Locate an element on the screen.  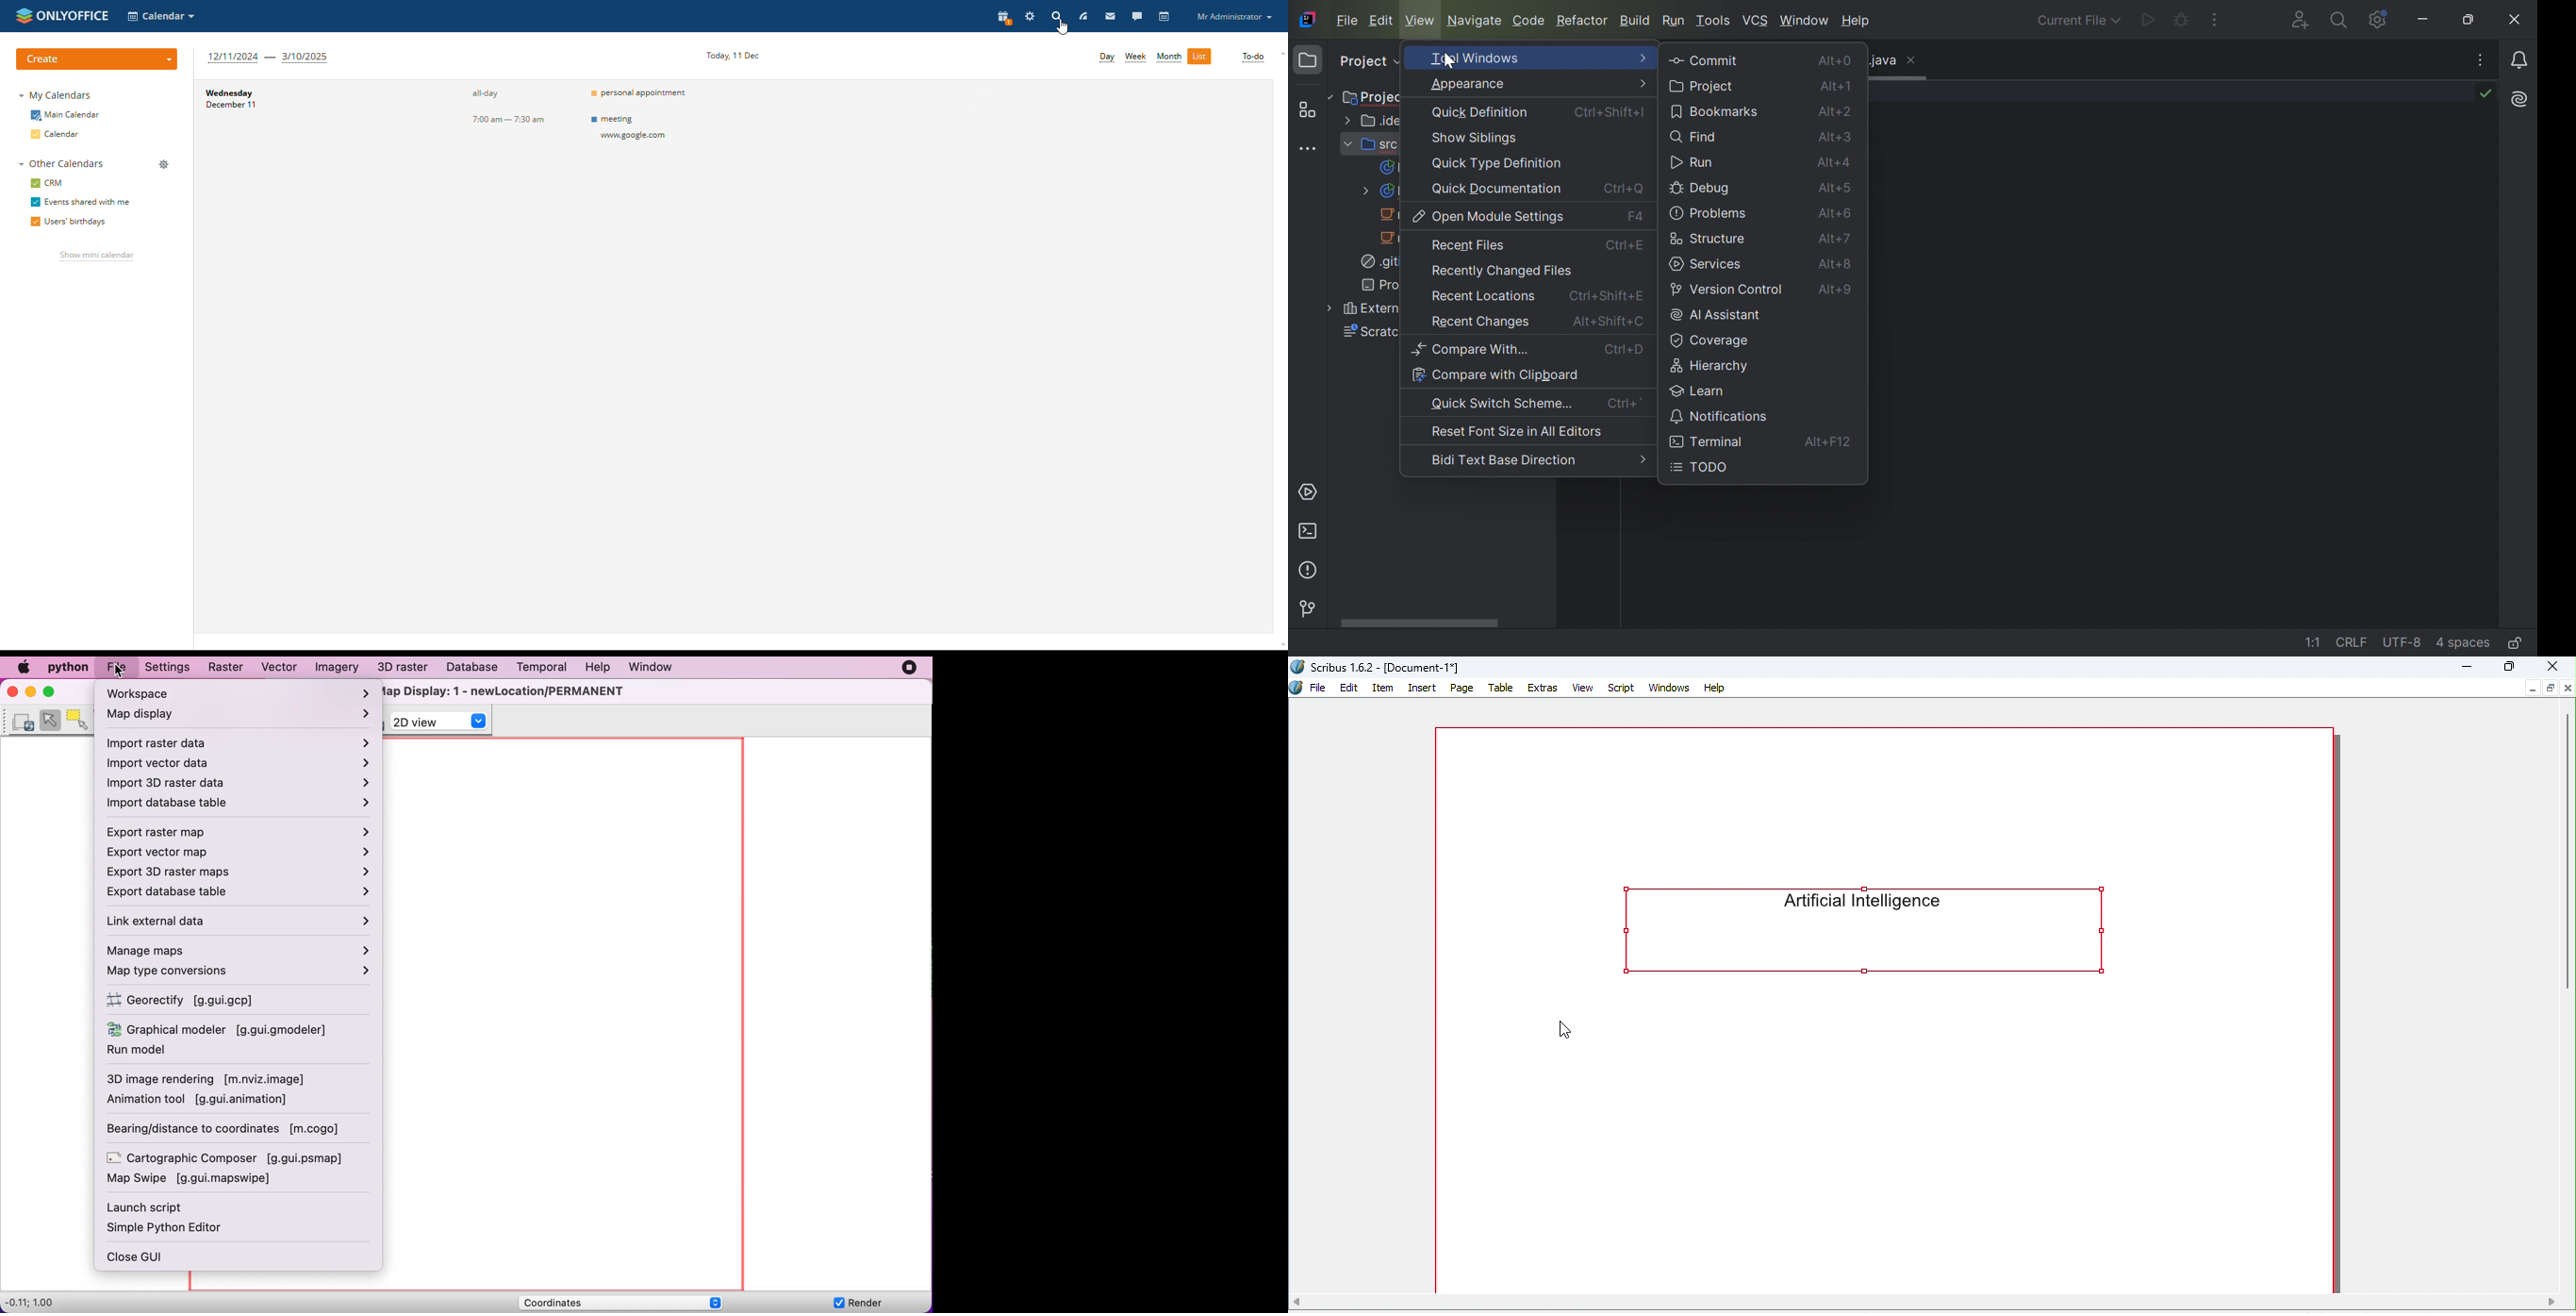
Minimize is located at coordinates (2424, 20).